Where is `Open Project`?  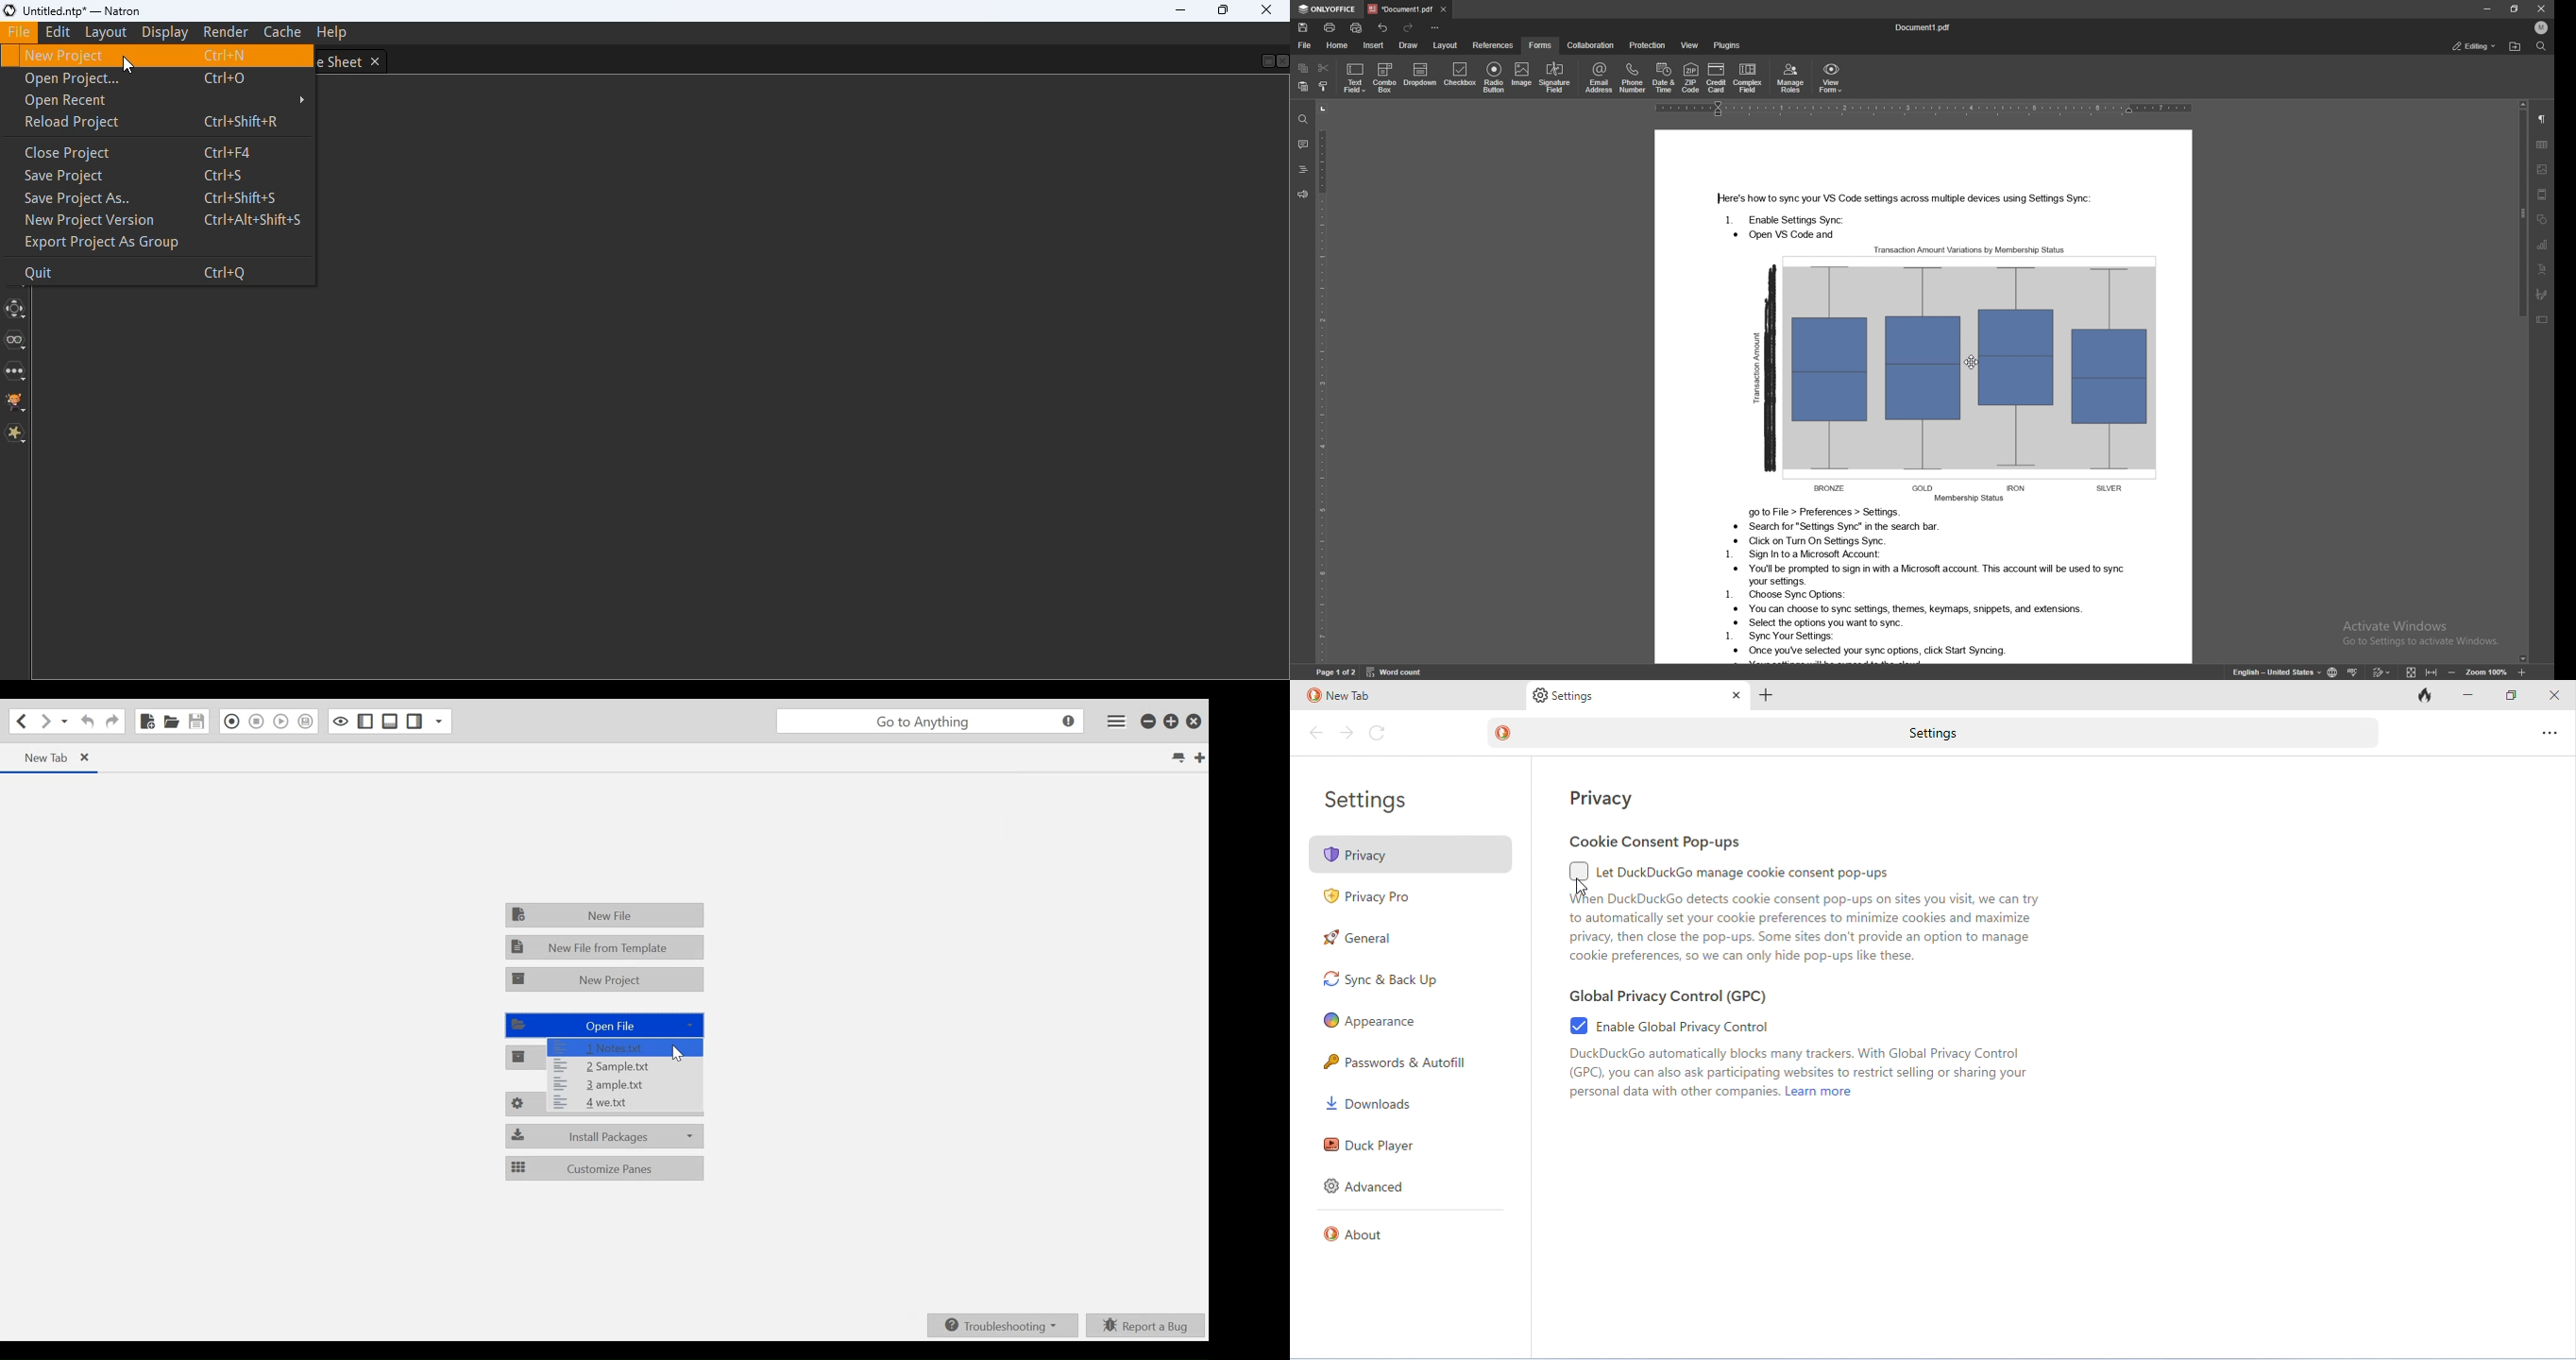
Open Project is located at coordinates (523, 1057).